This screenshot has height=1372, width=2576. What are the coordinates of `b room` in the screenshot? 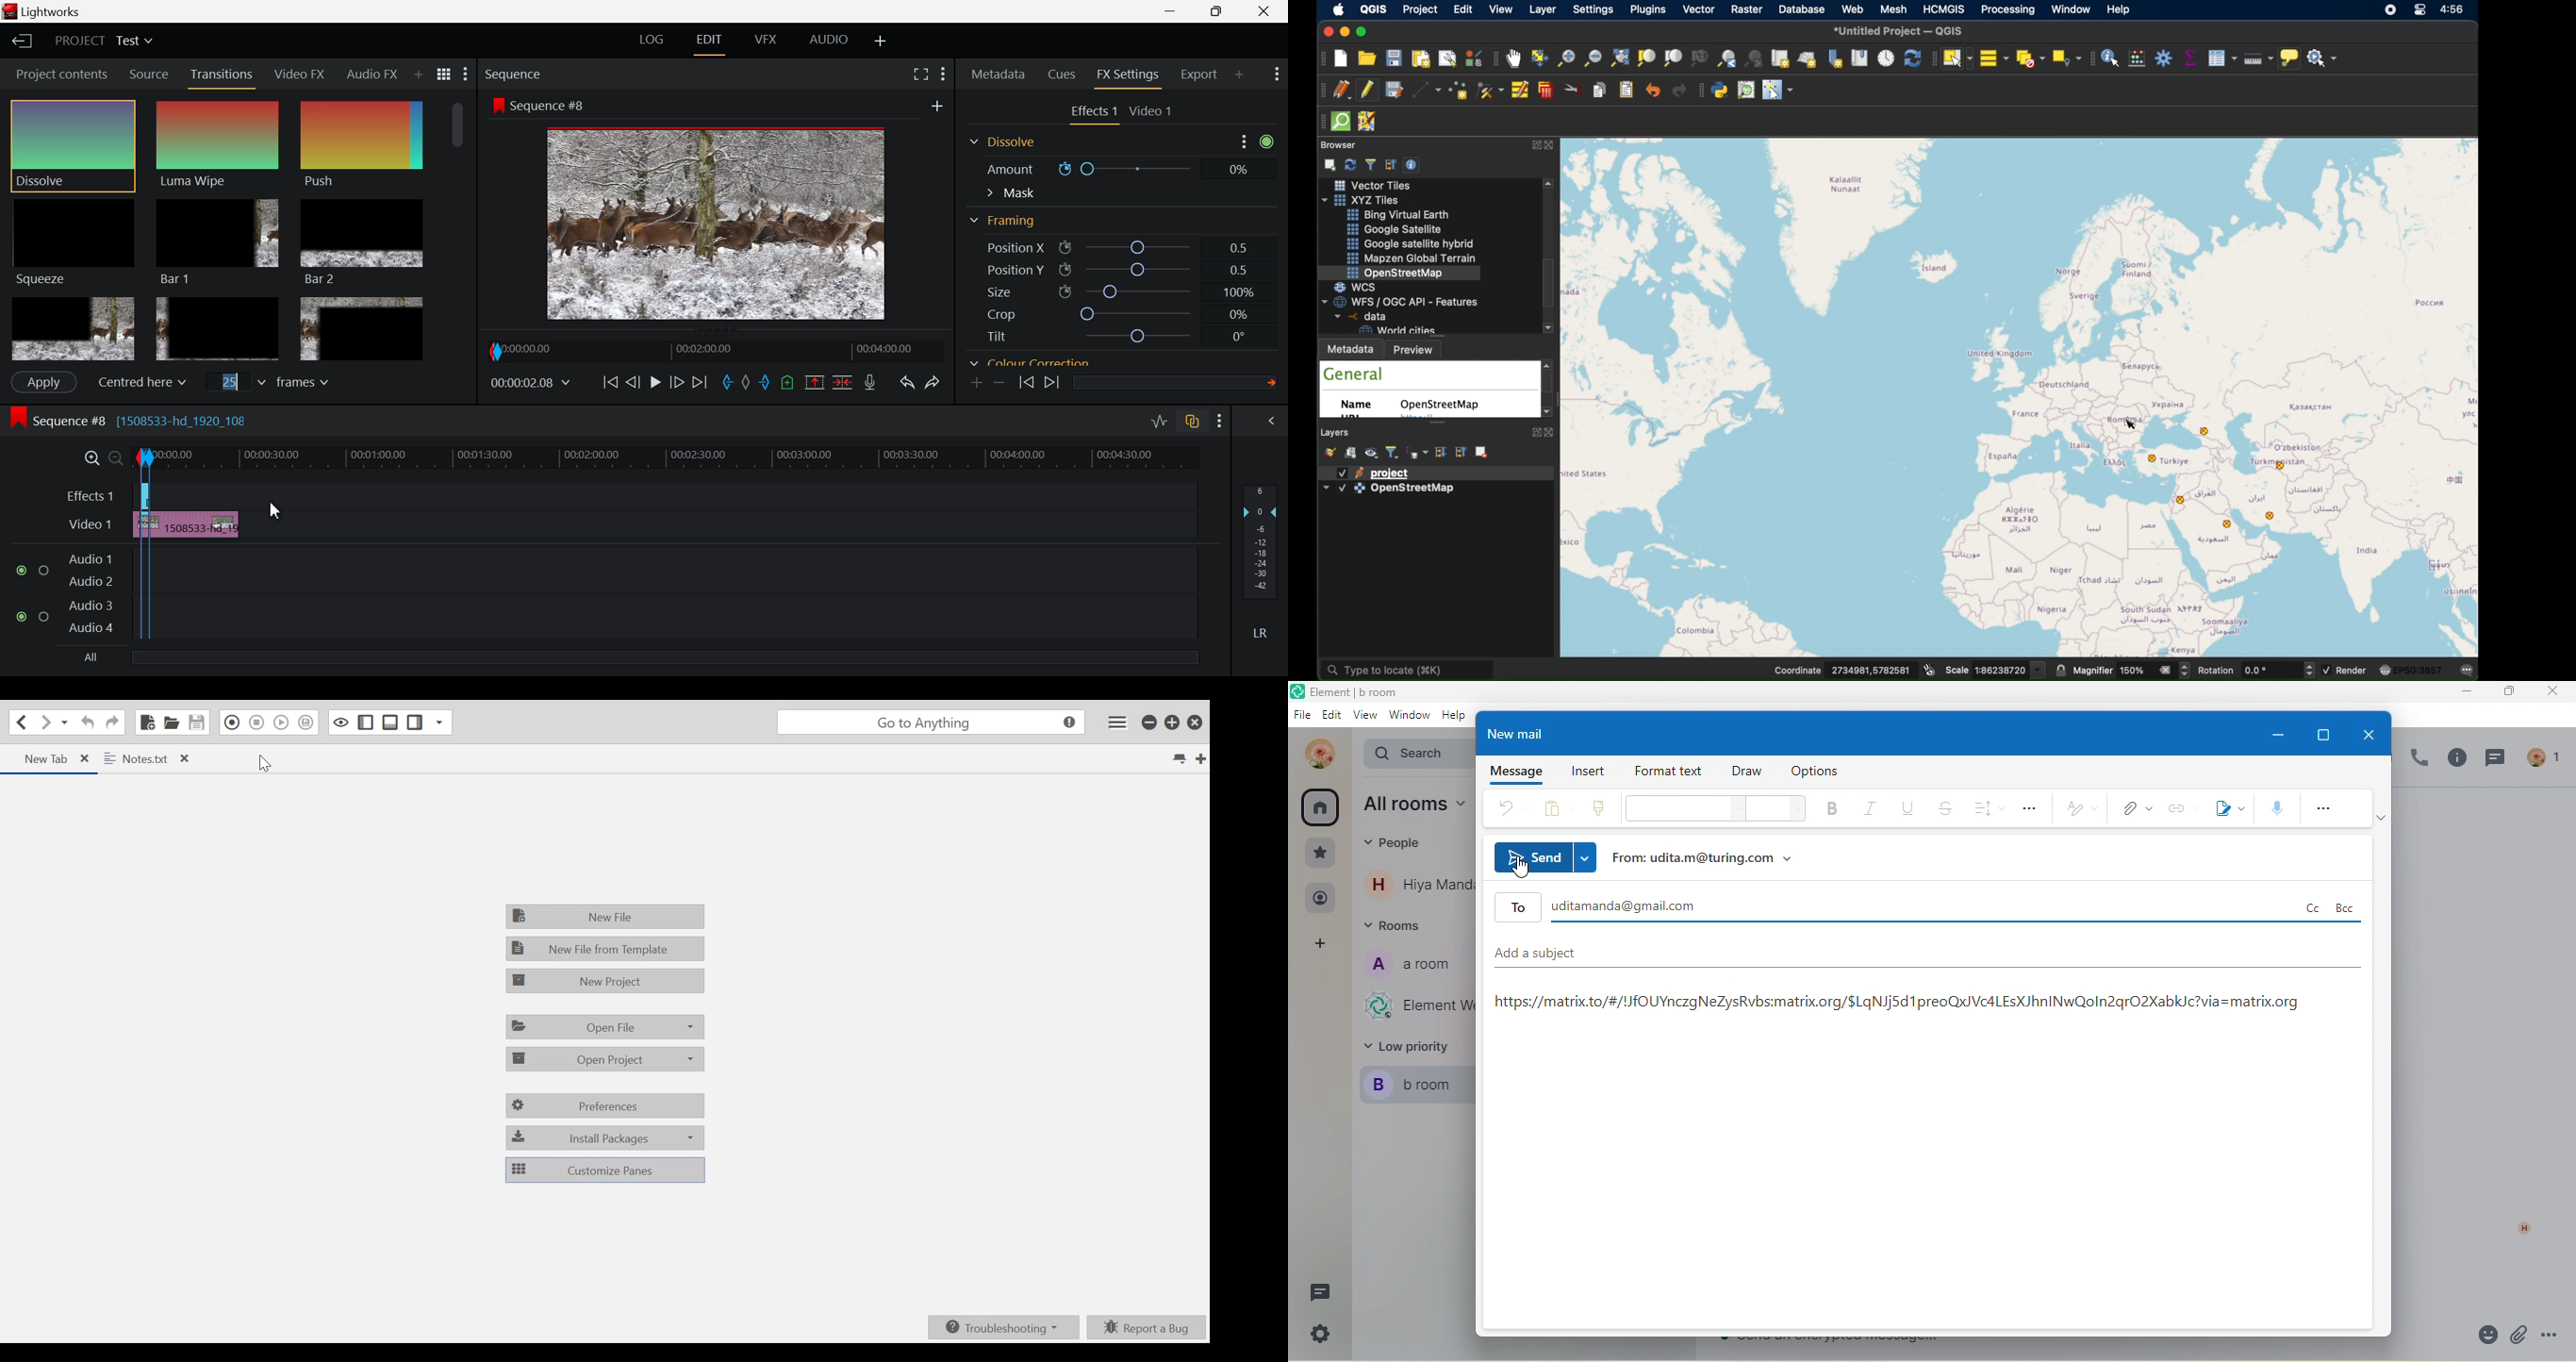 It's located at (1416, 1087).